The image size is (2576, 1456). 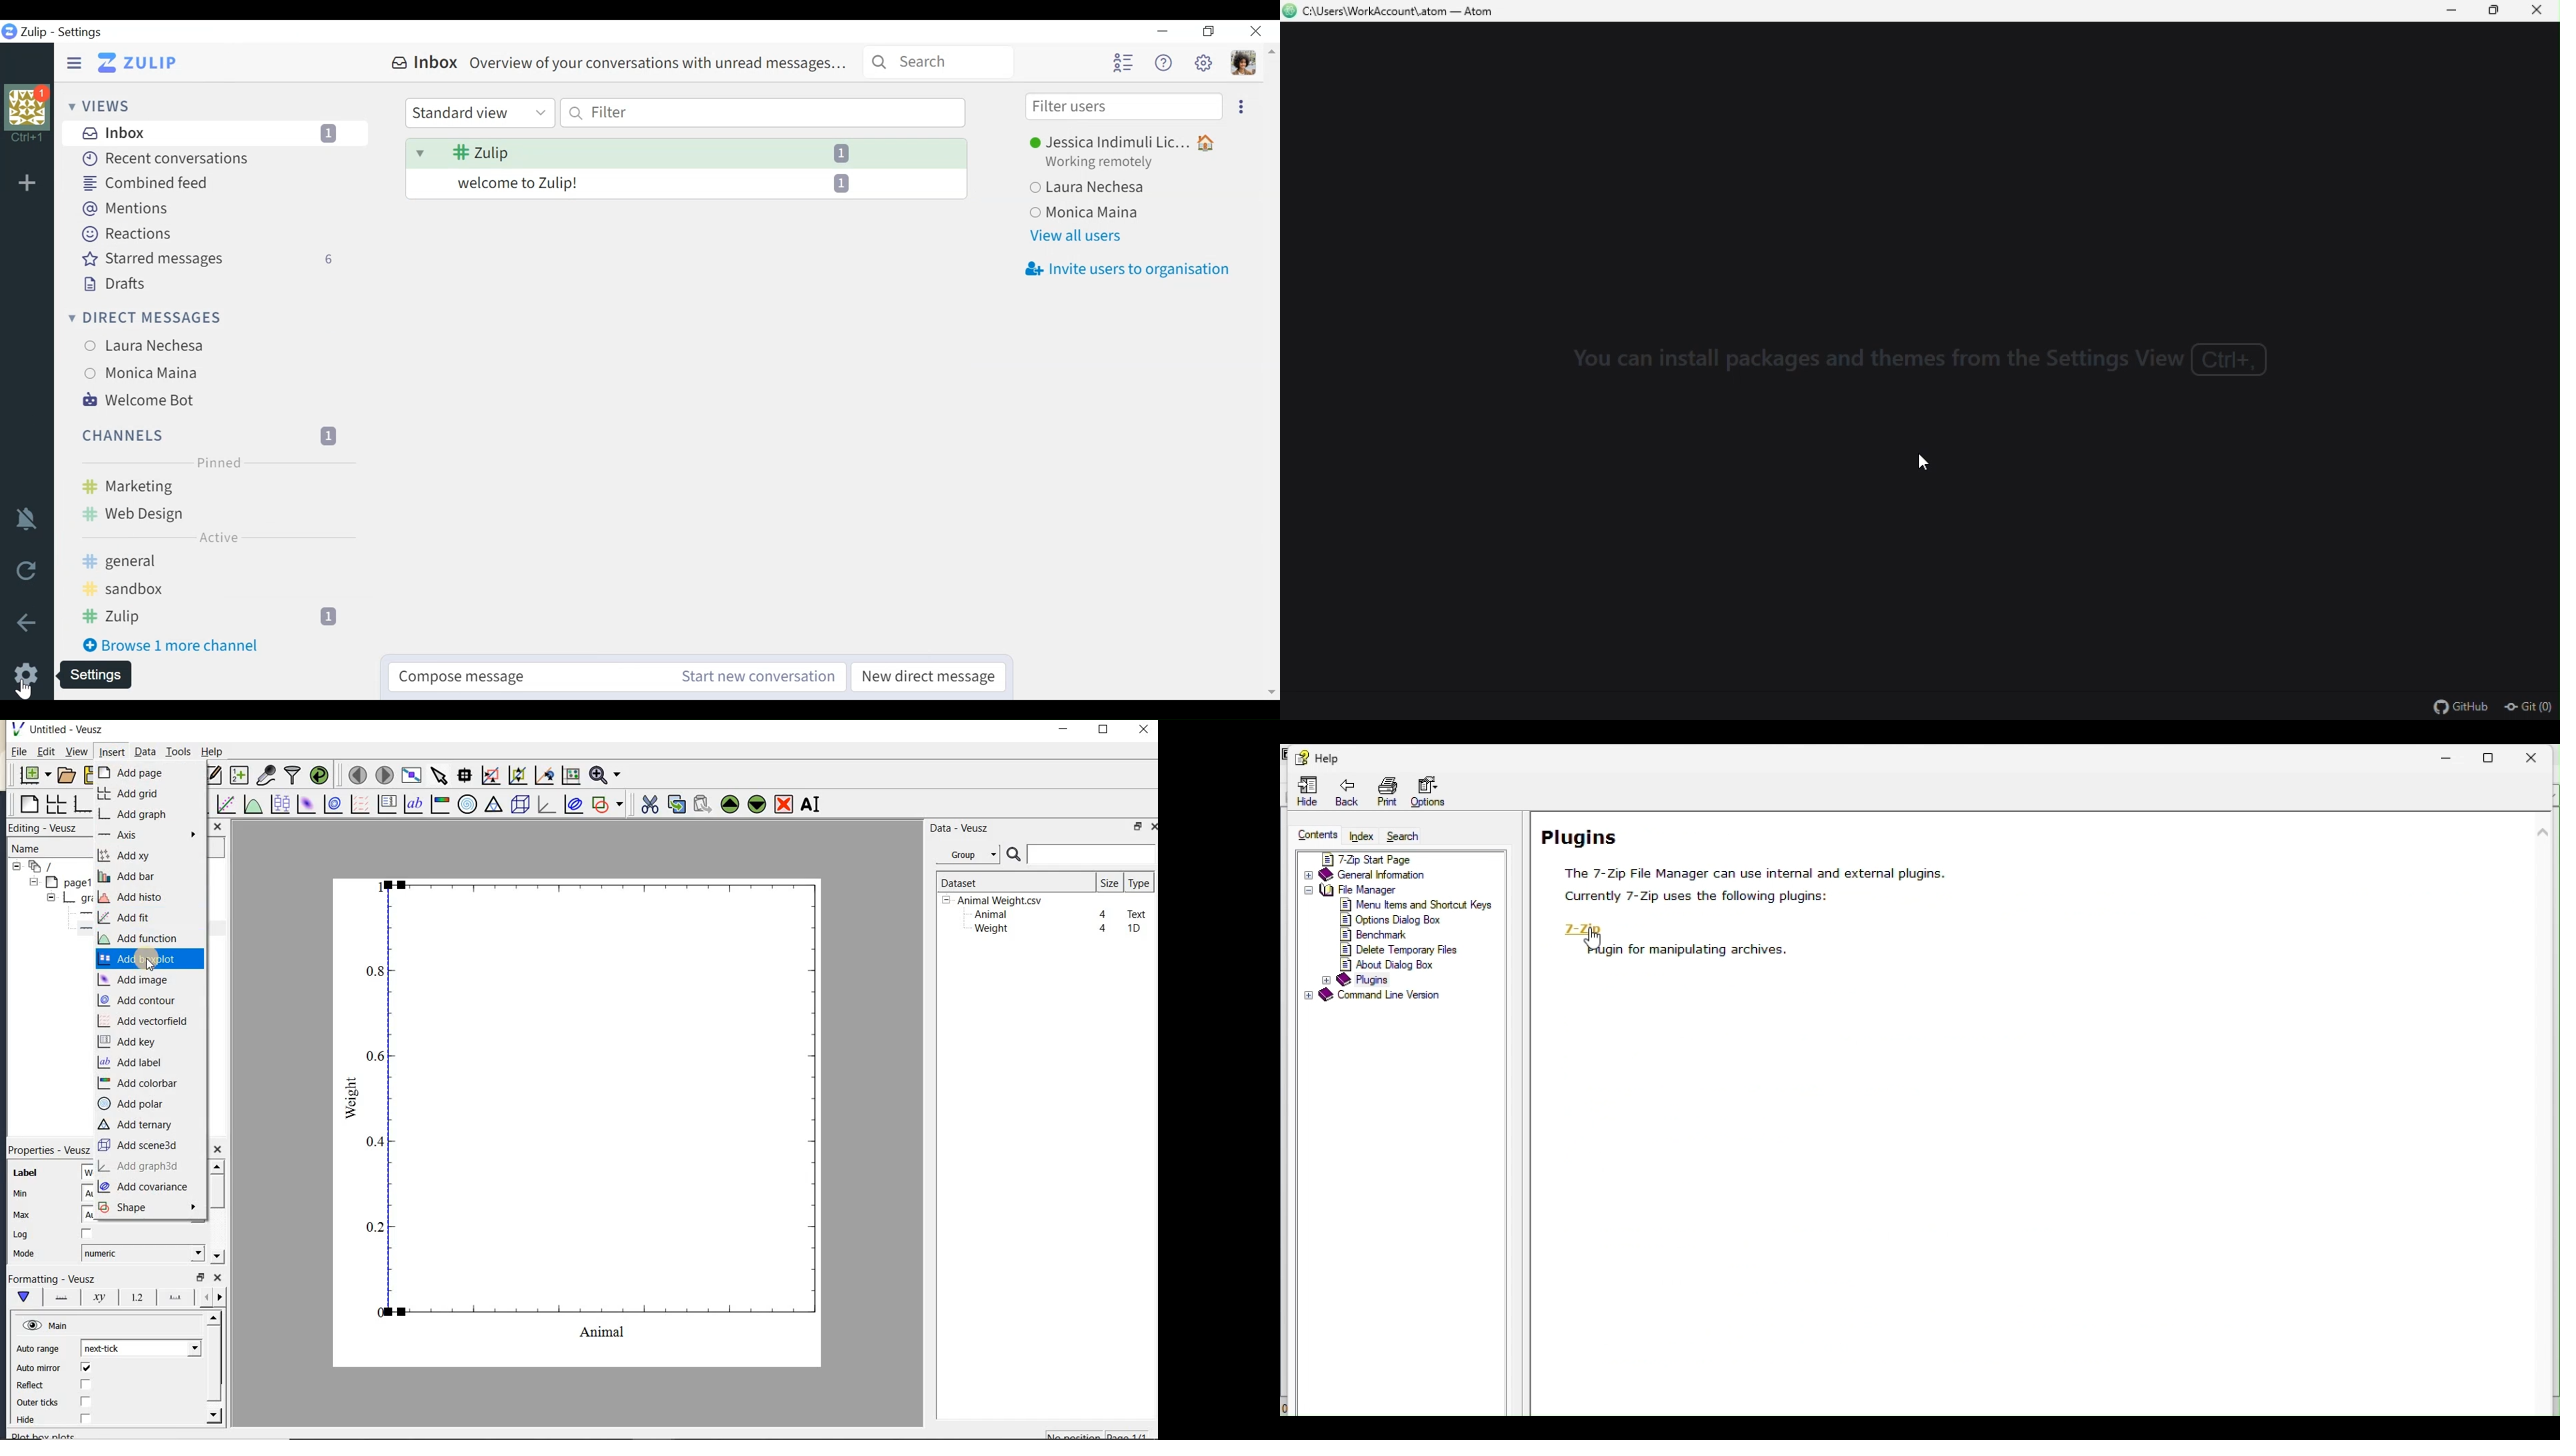 What do you see at coordinates (607, 804) in the screenshot?
I see `add a shape to the plot` at bounding box center [607, 804].